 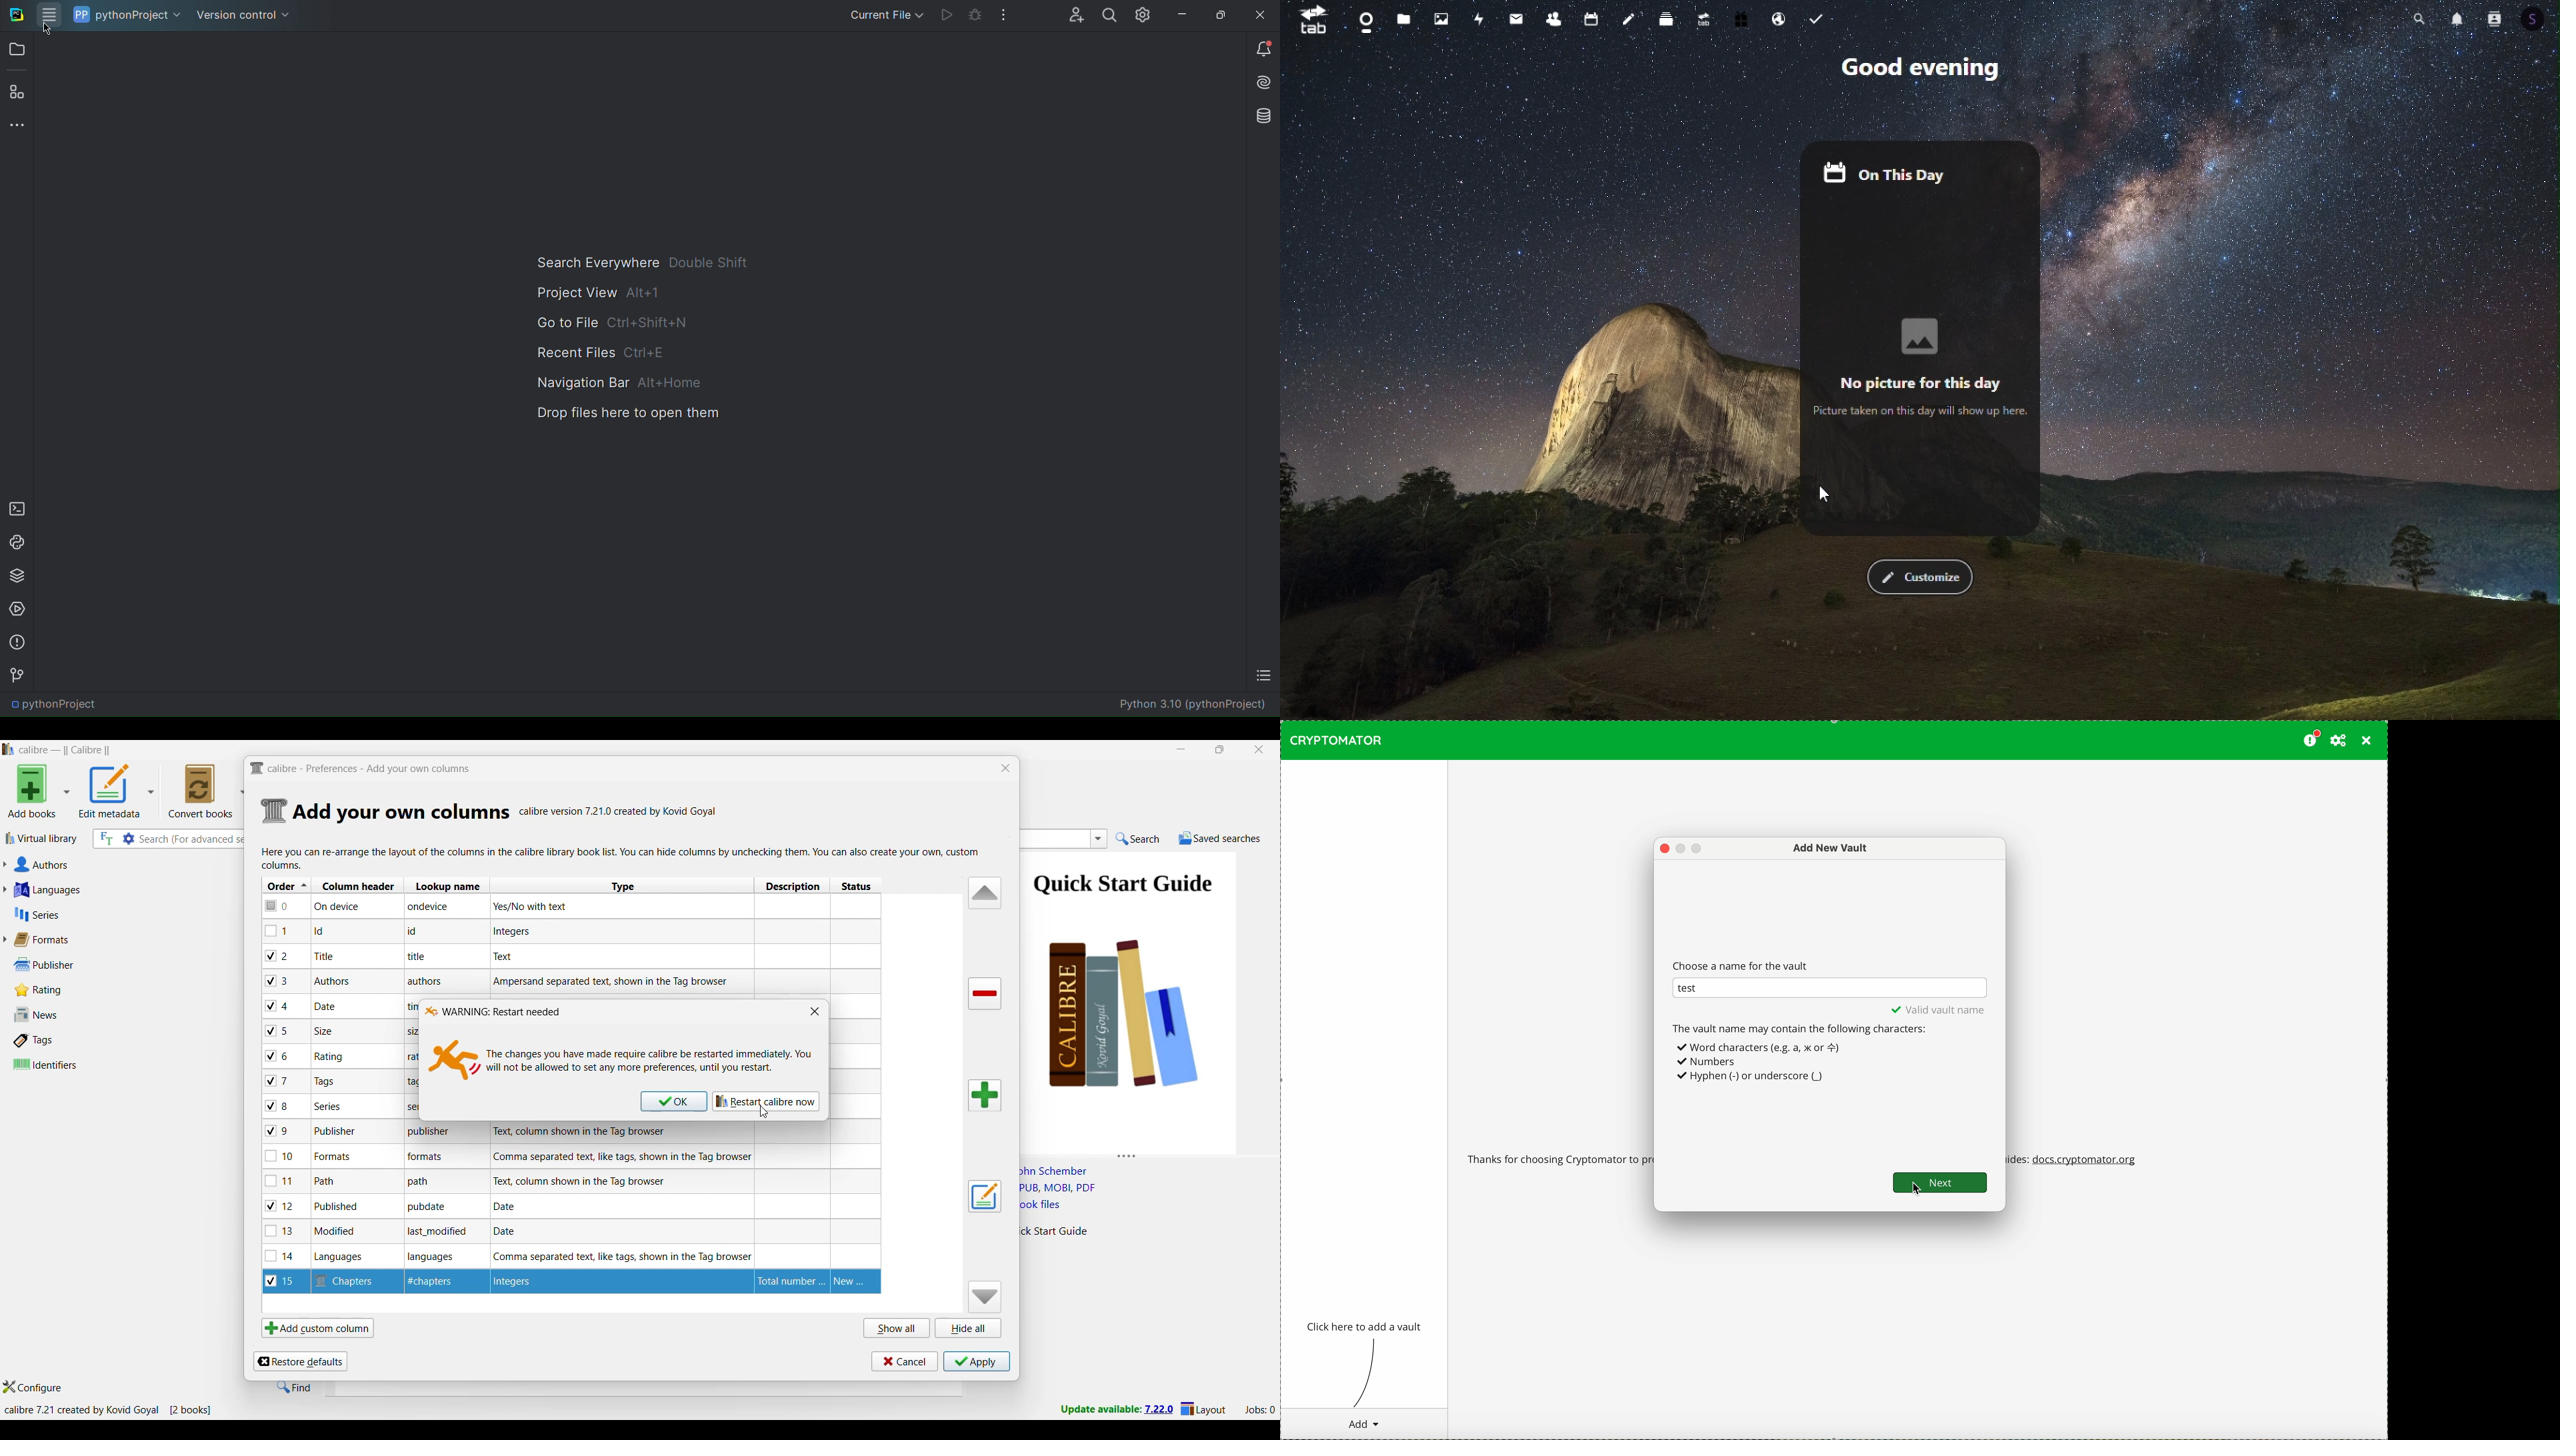 I want to click on checkbox - 3, so click(x=278, y=981).